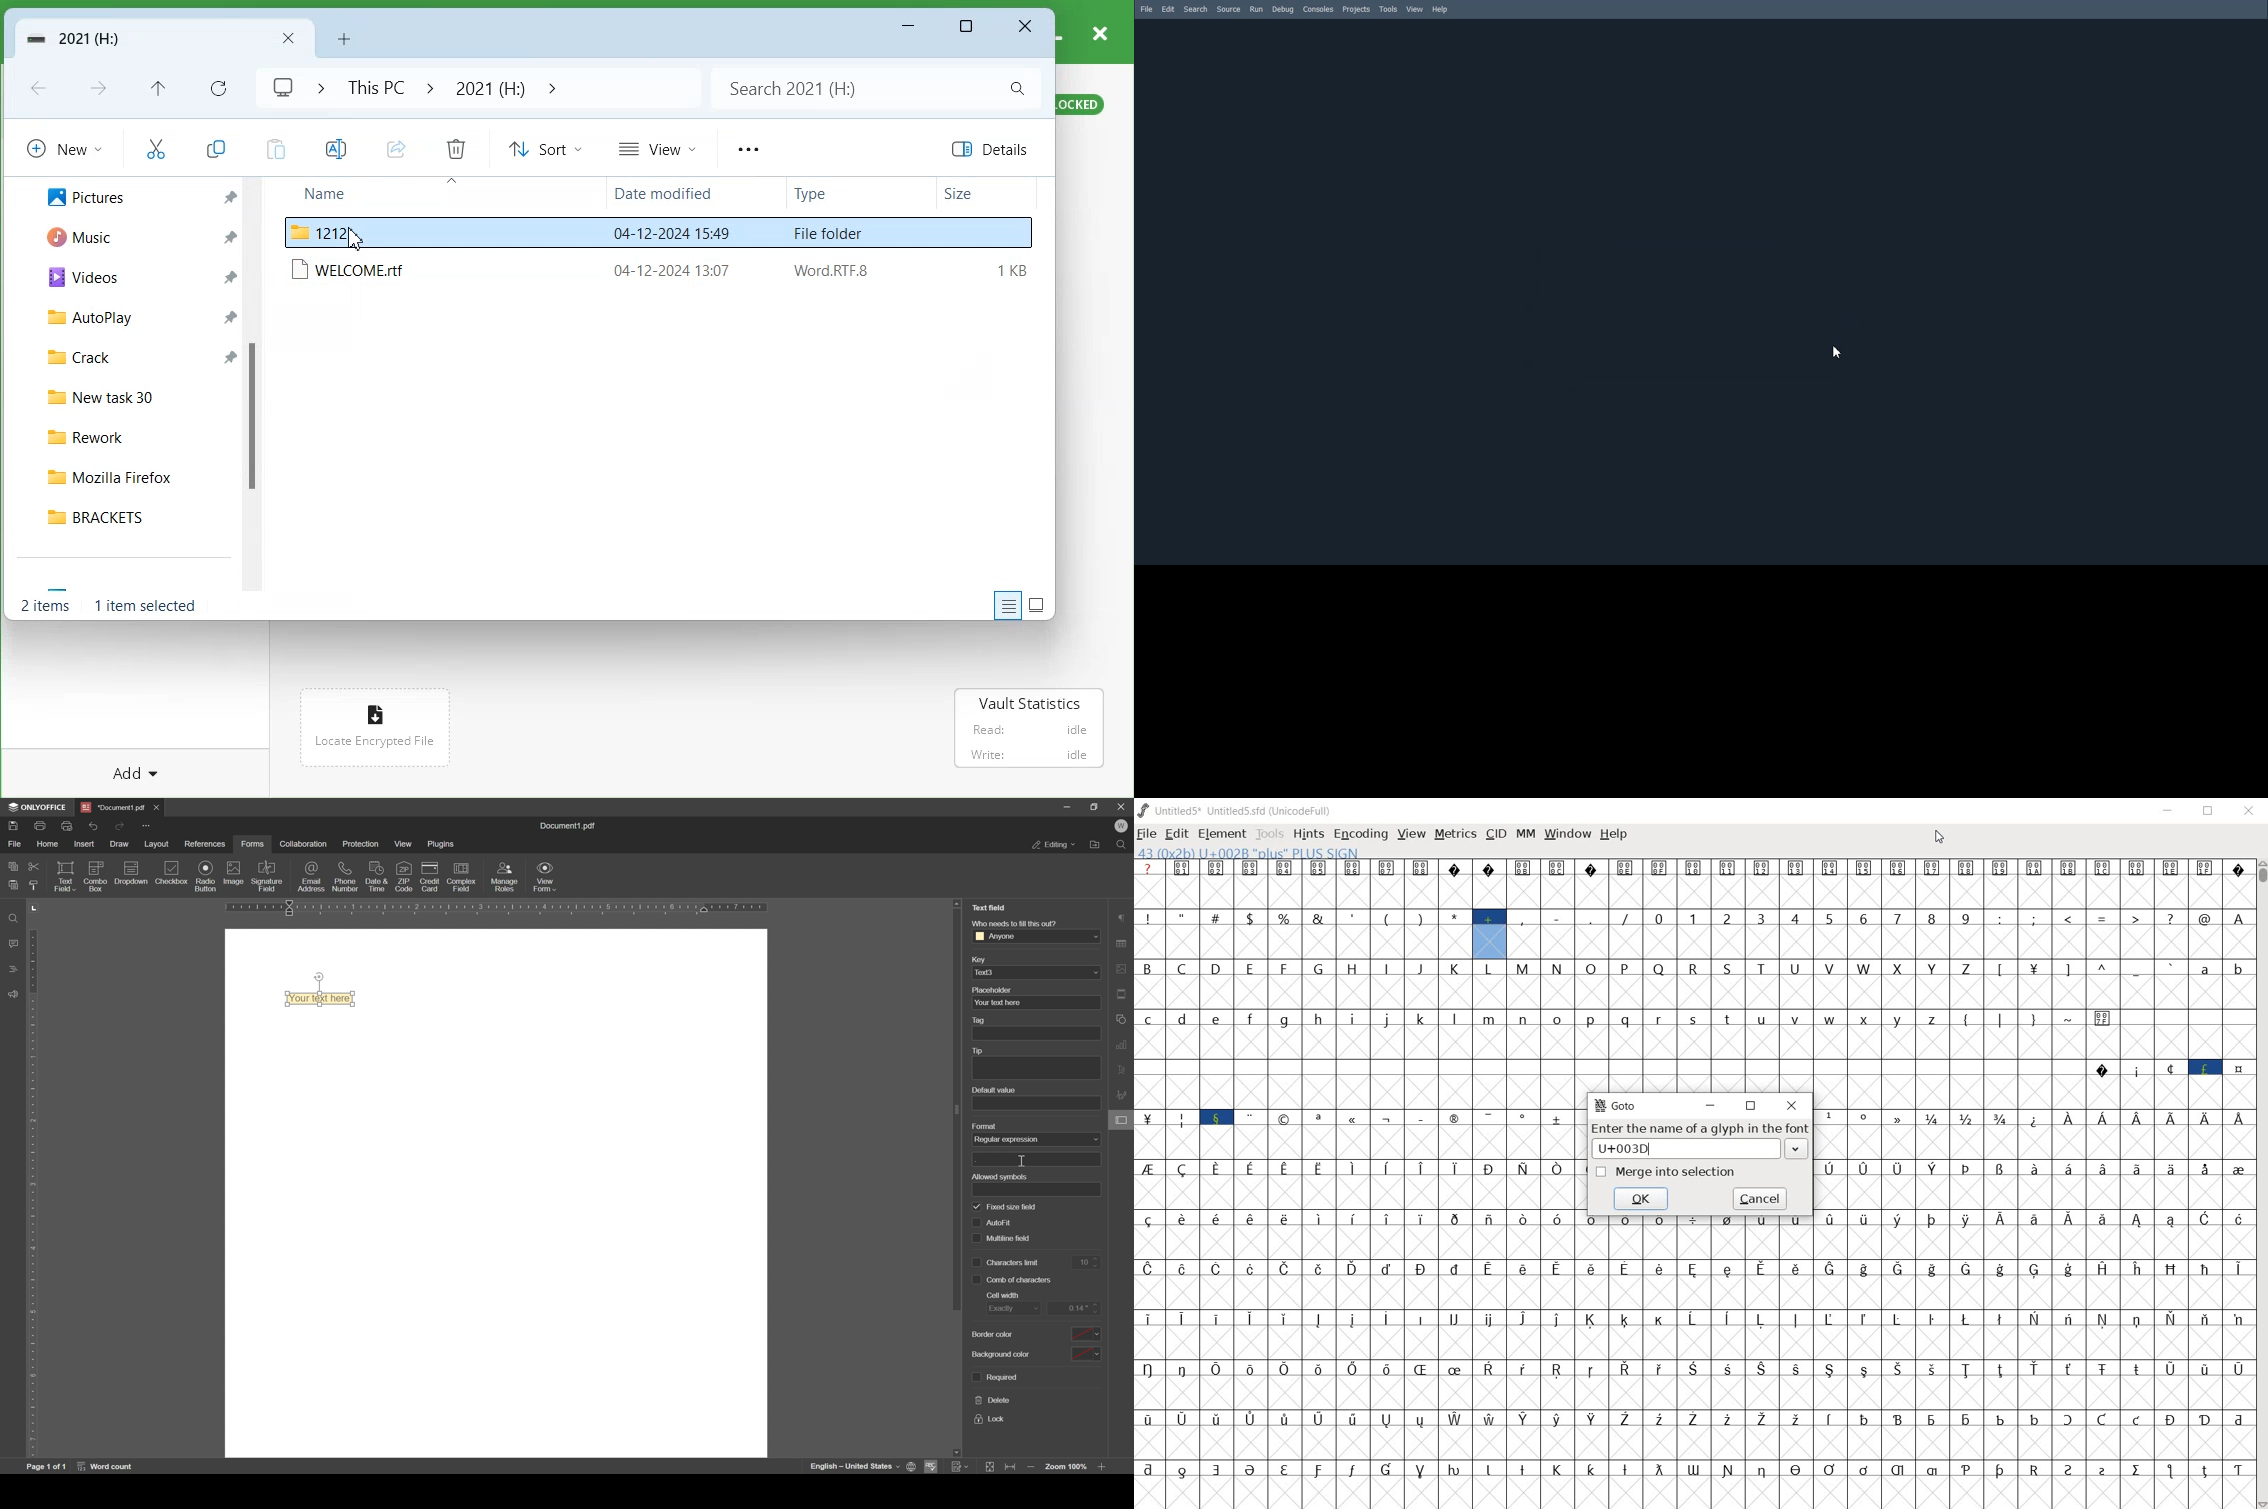  Describe the element at coordinates (960, 1468) in the screenshot. I see `track changes` at that location.